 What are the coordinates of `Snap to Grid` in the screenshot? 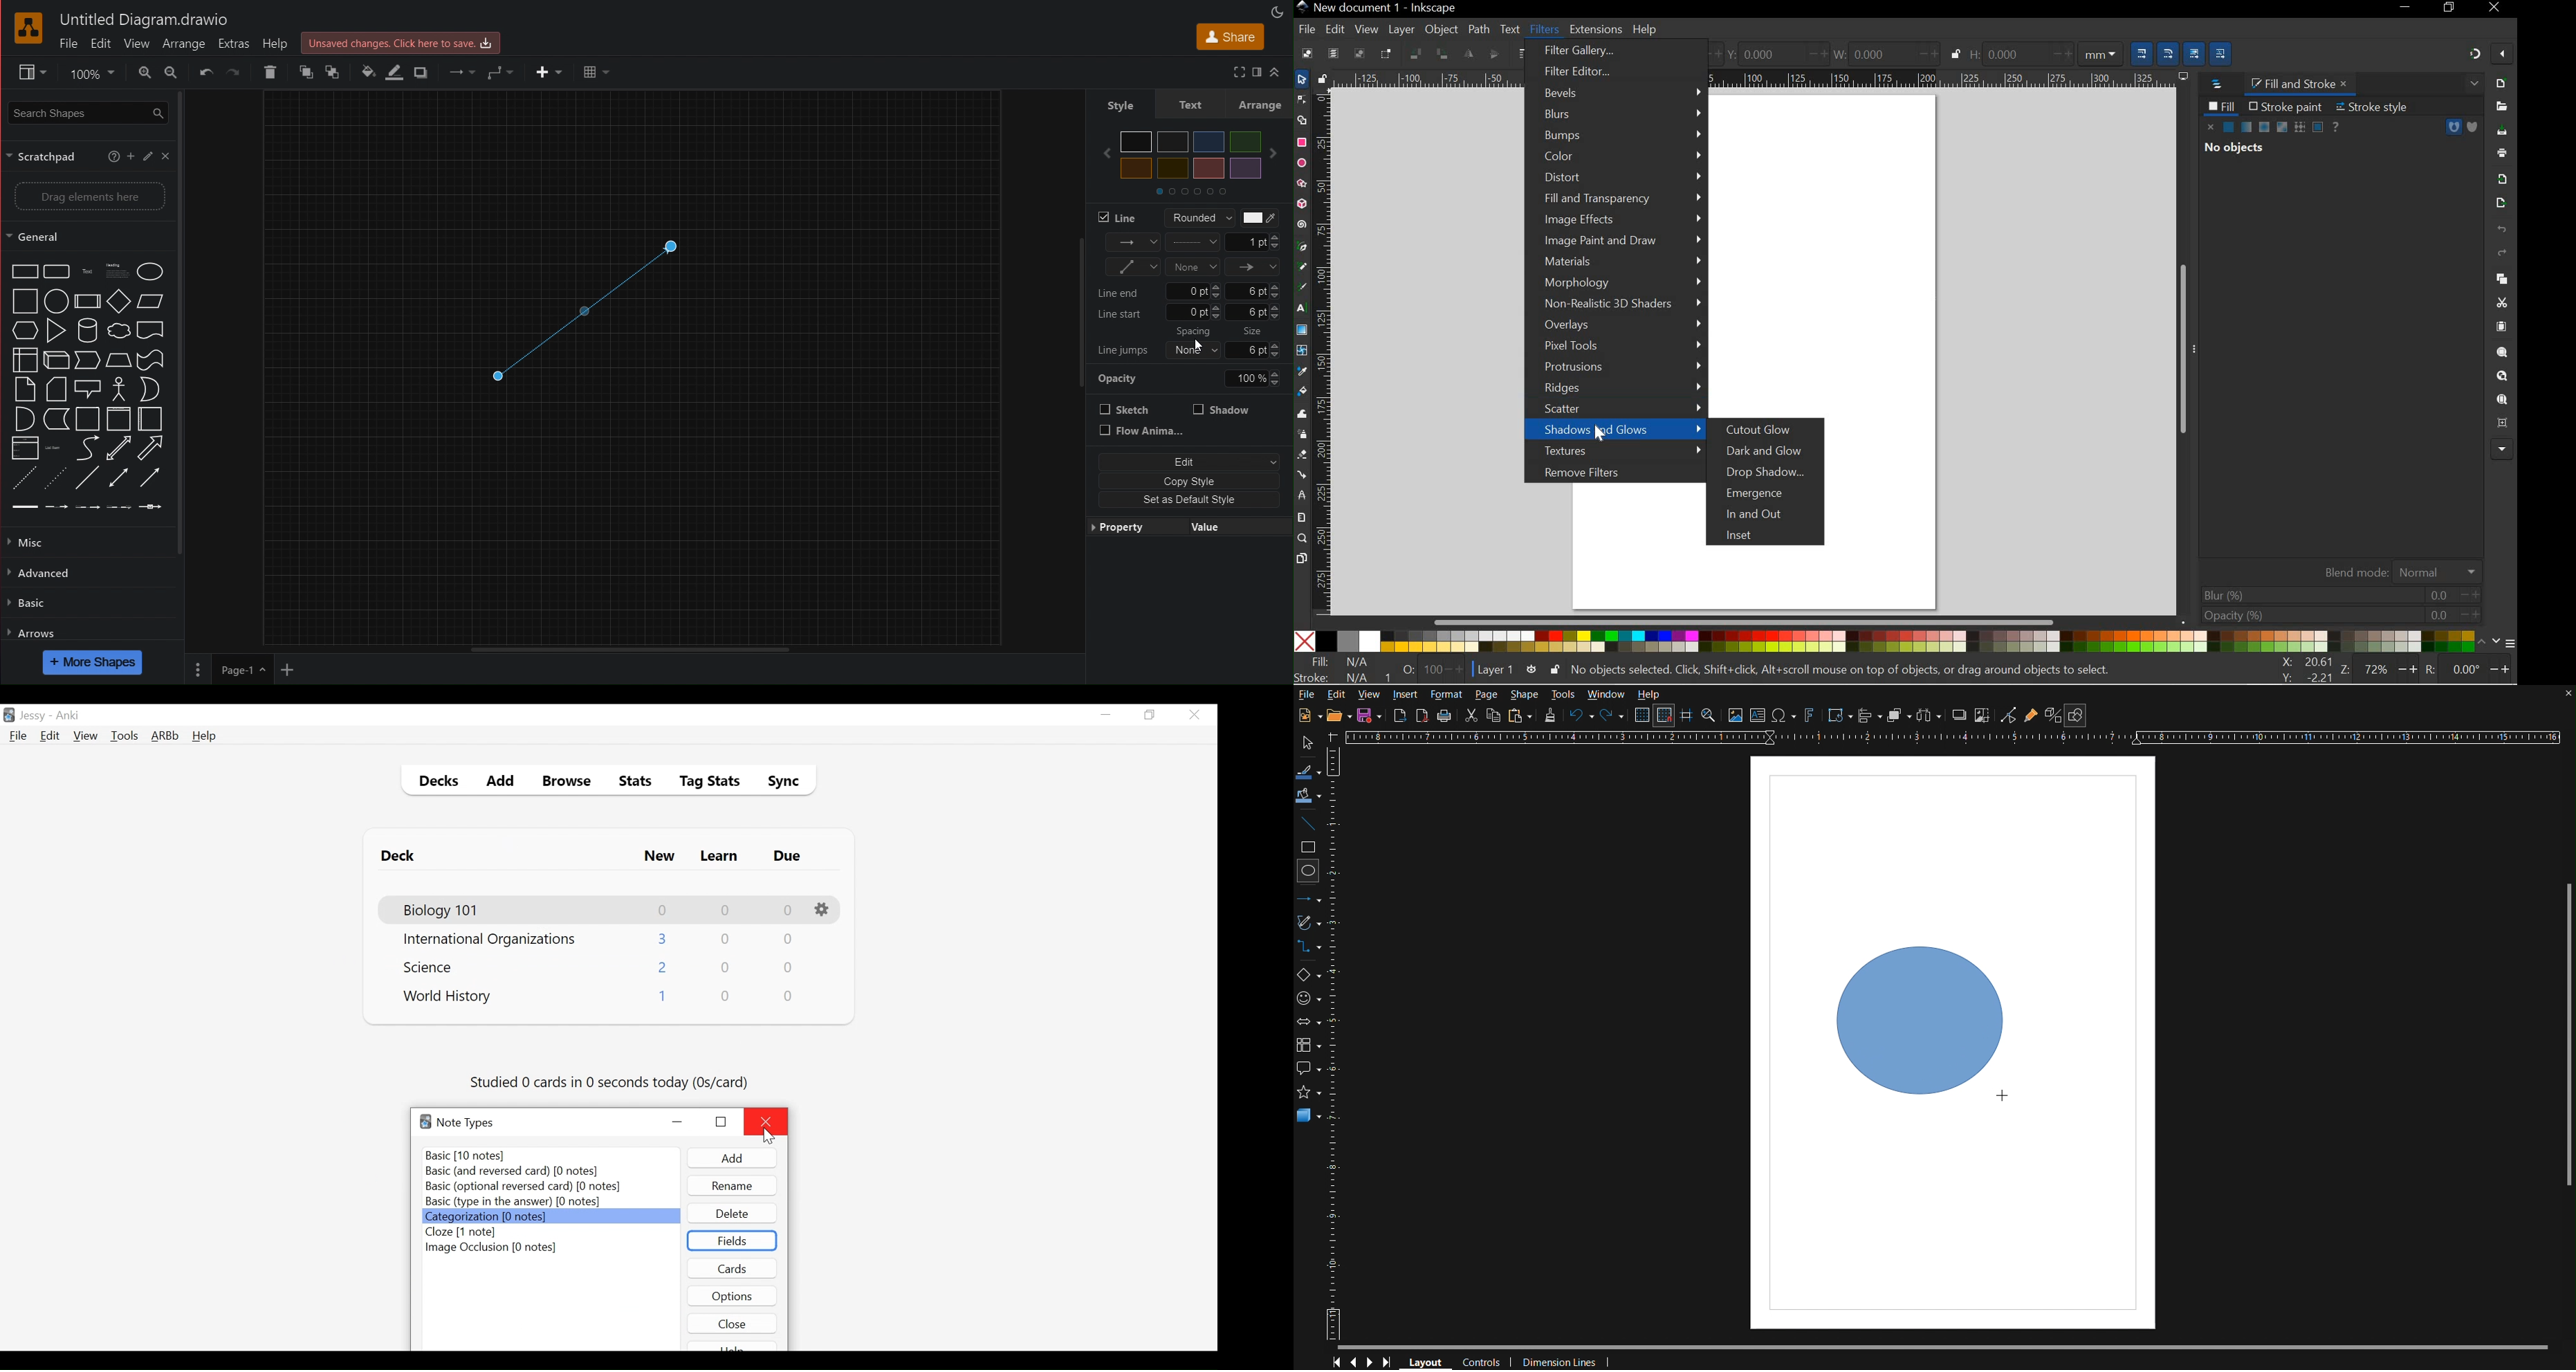 It's located at (1665, 716).